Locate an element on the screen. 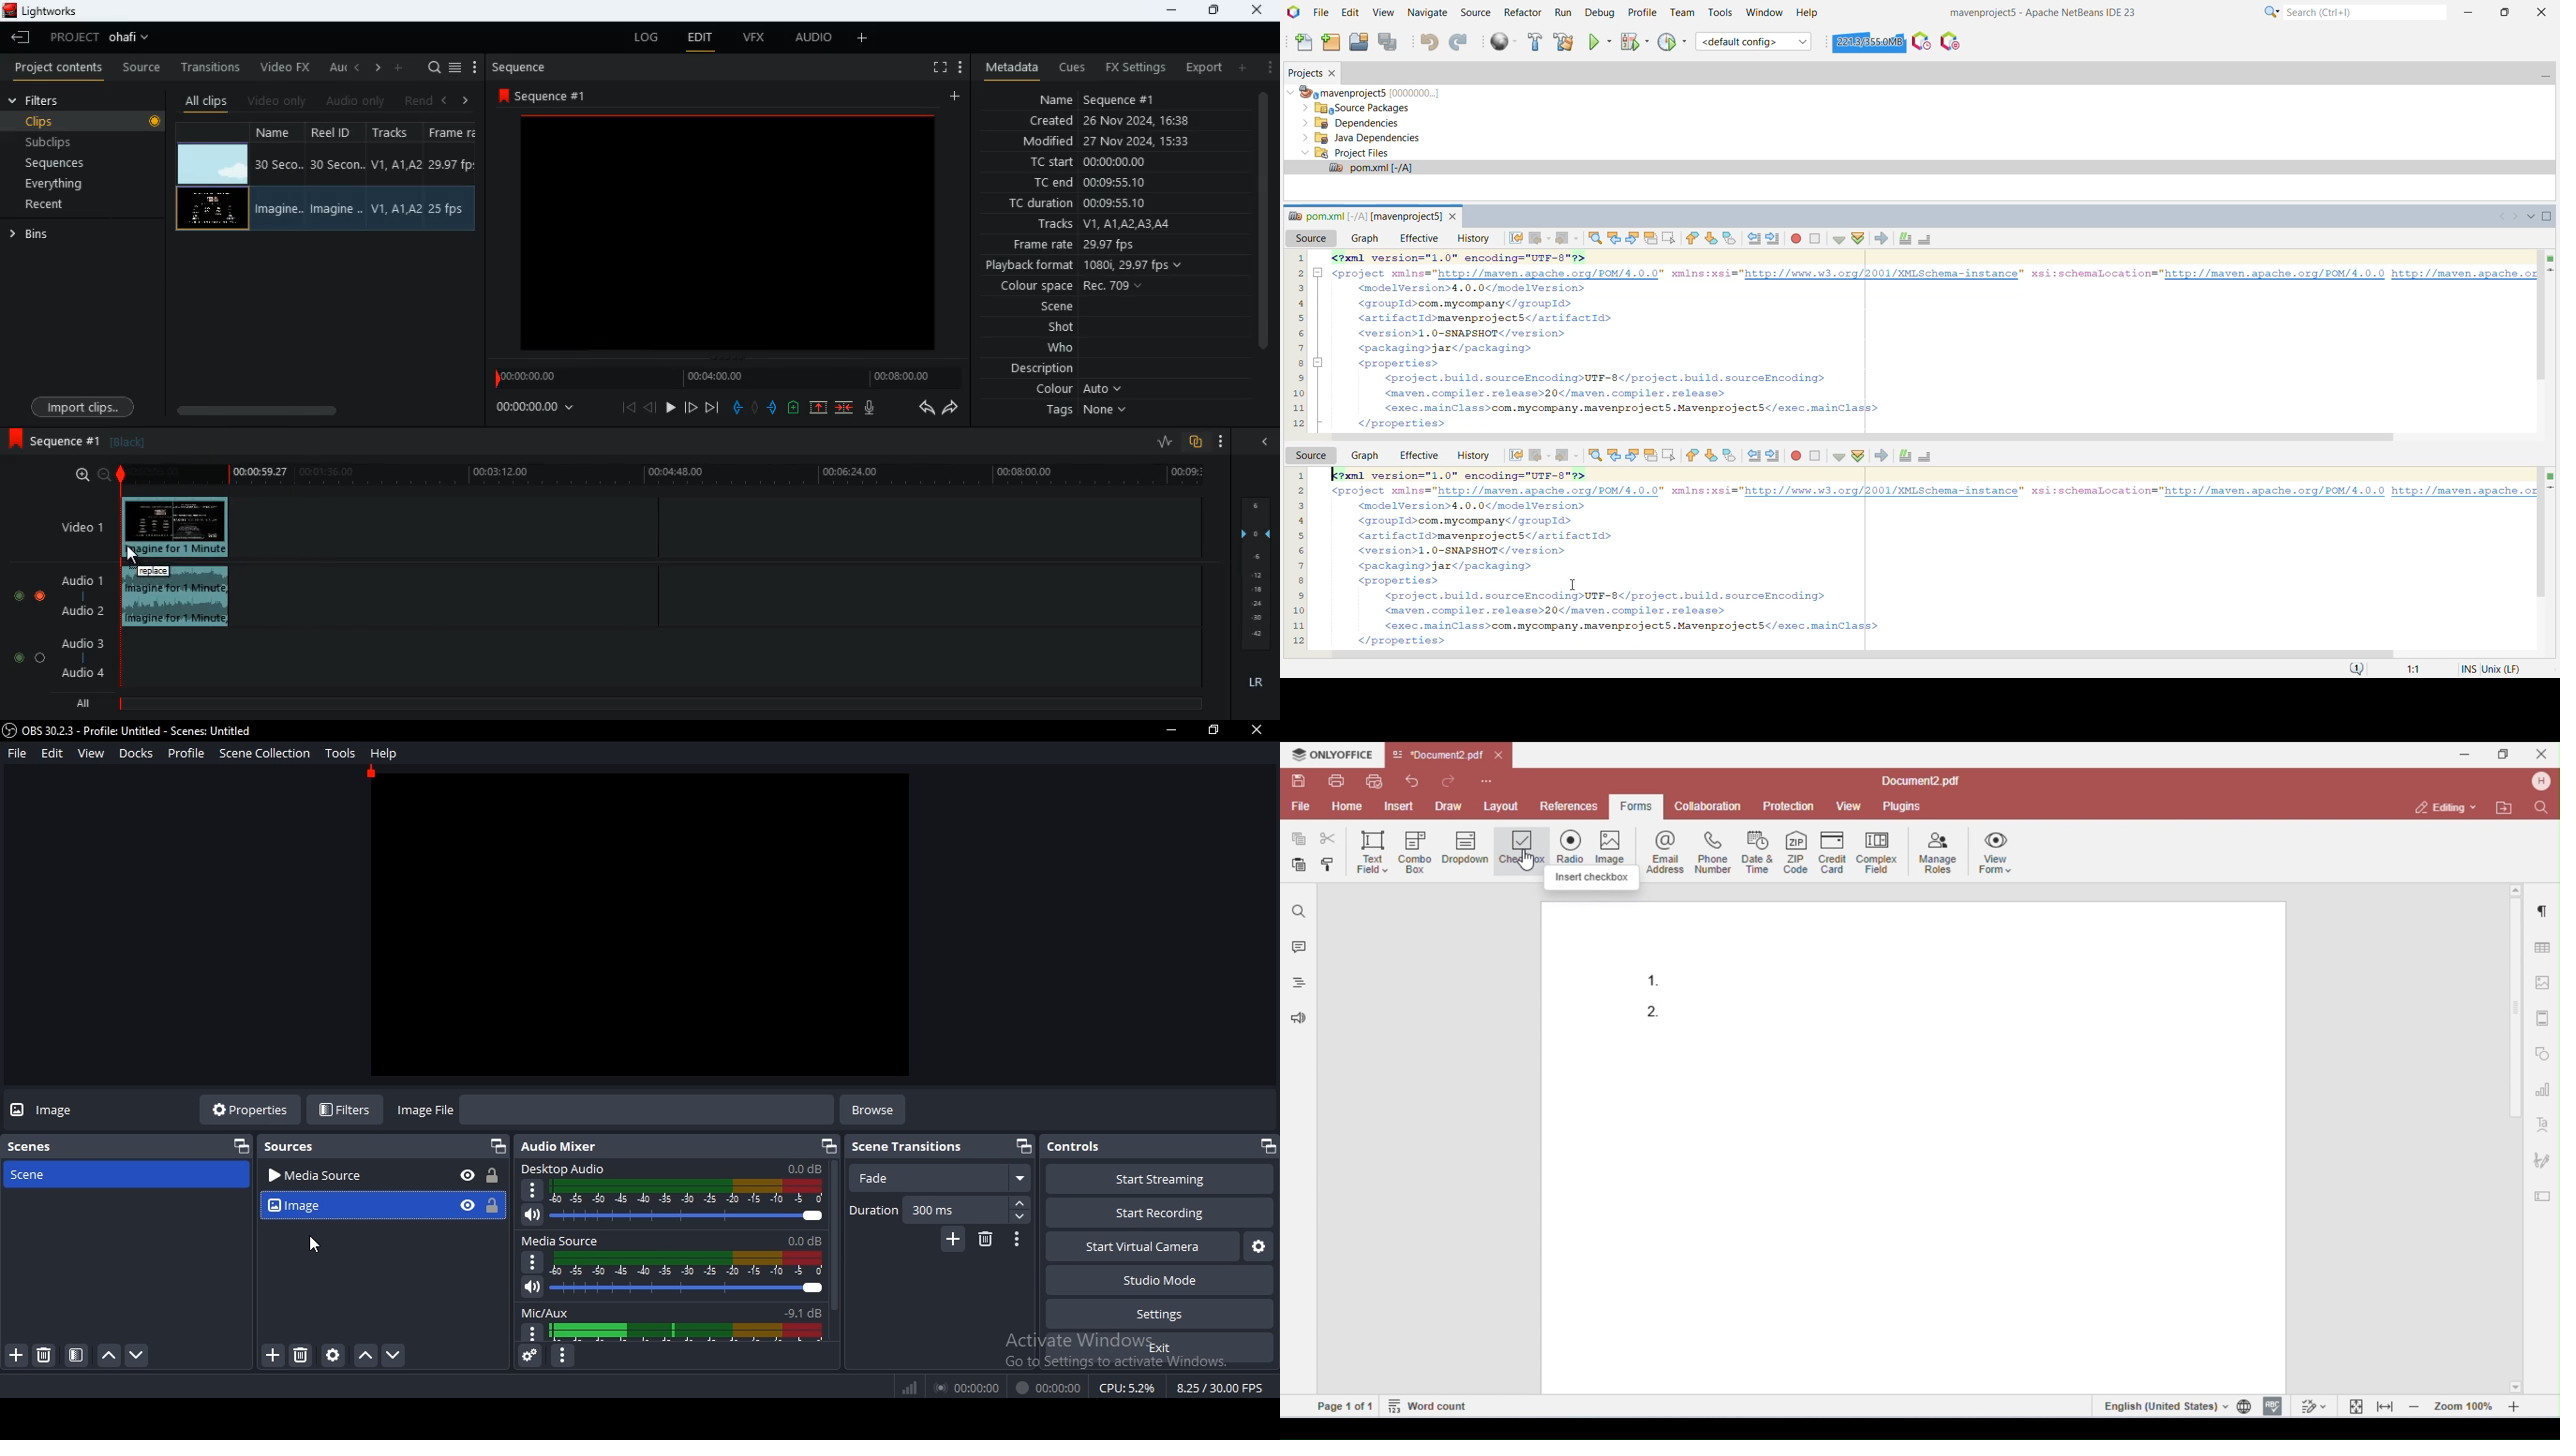 This screenshot has width=2576, height=1456. add source is located at coordinates (274, 1354).